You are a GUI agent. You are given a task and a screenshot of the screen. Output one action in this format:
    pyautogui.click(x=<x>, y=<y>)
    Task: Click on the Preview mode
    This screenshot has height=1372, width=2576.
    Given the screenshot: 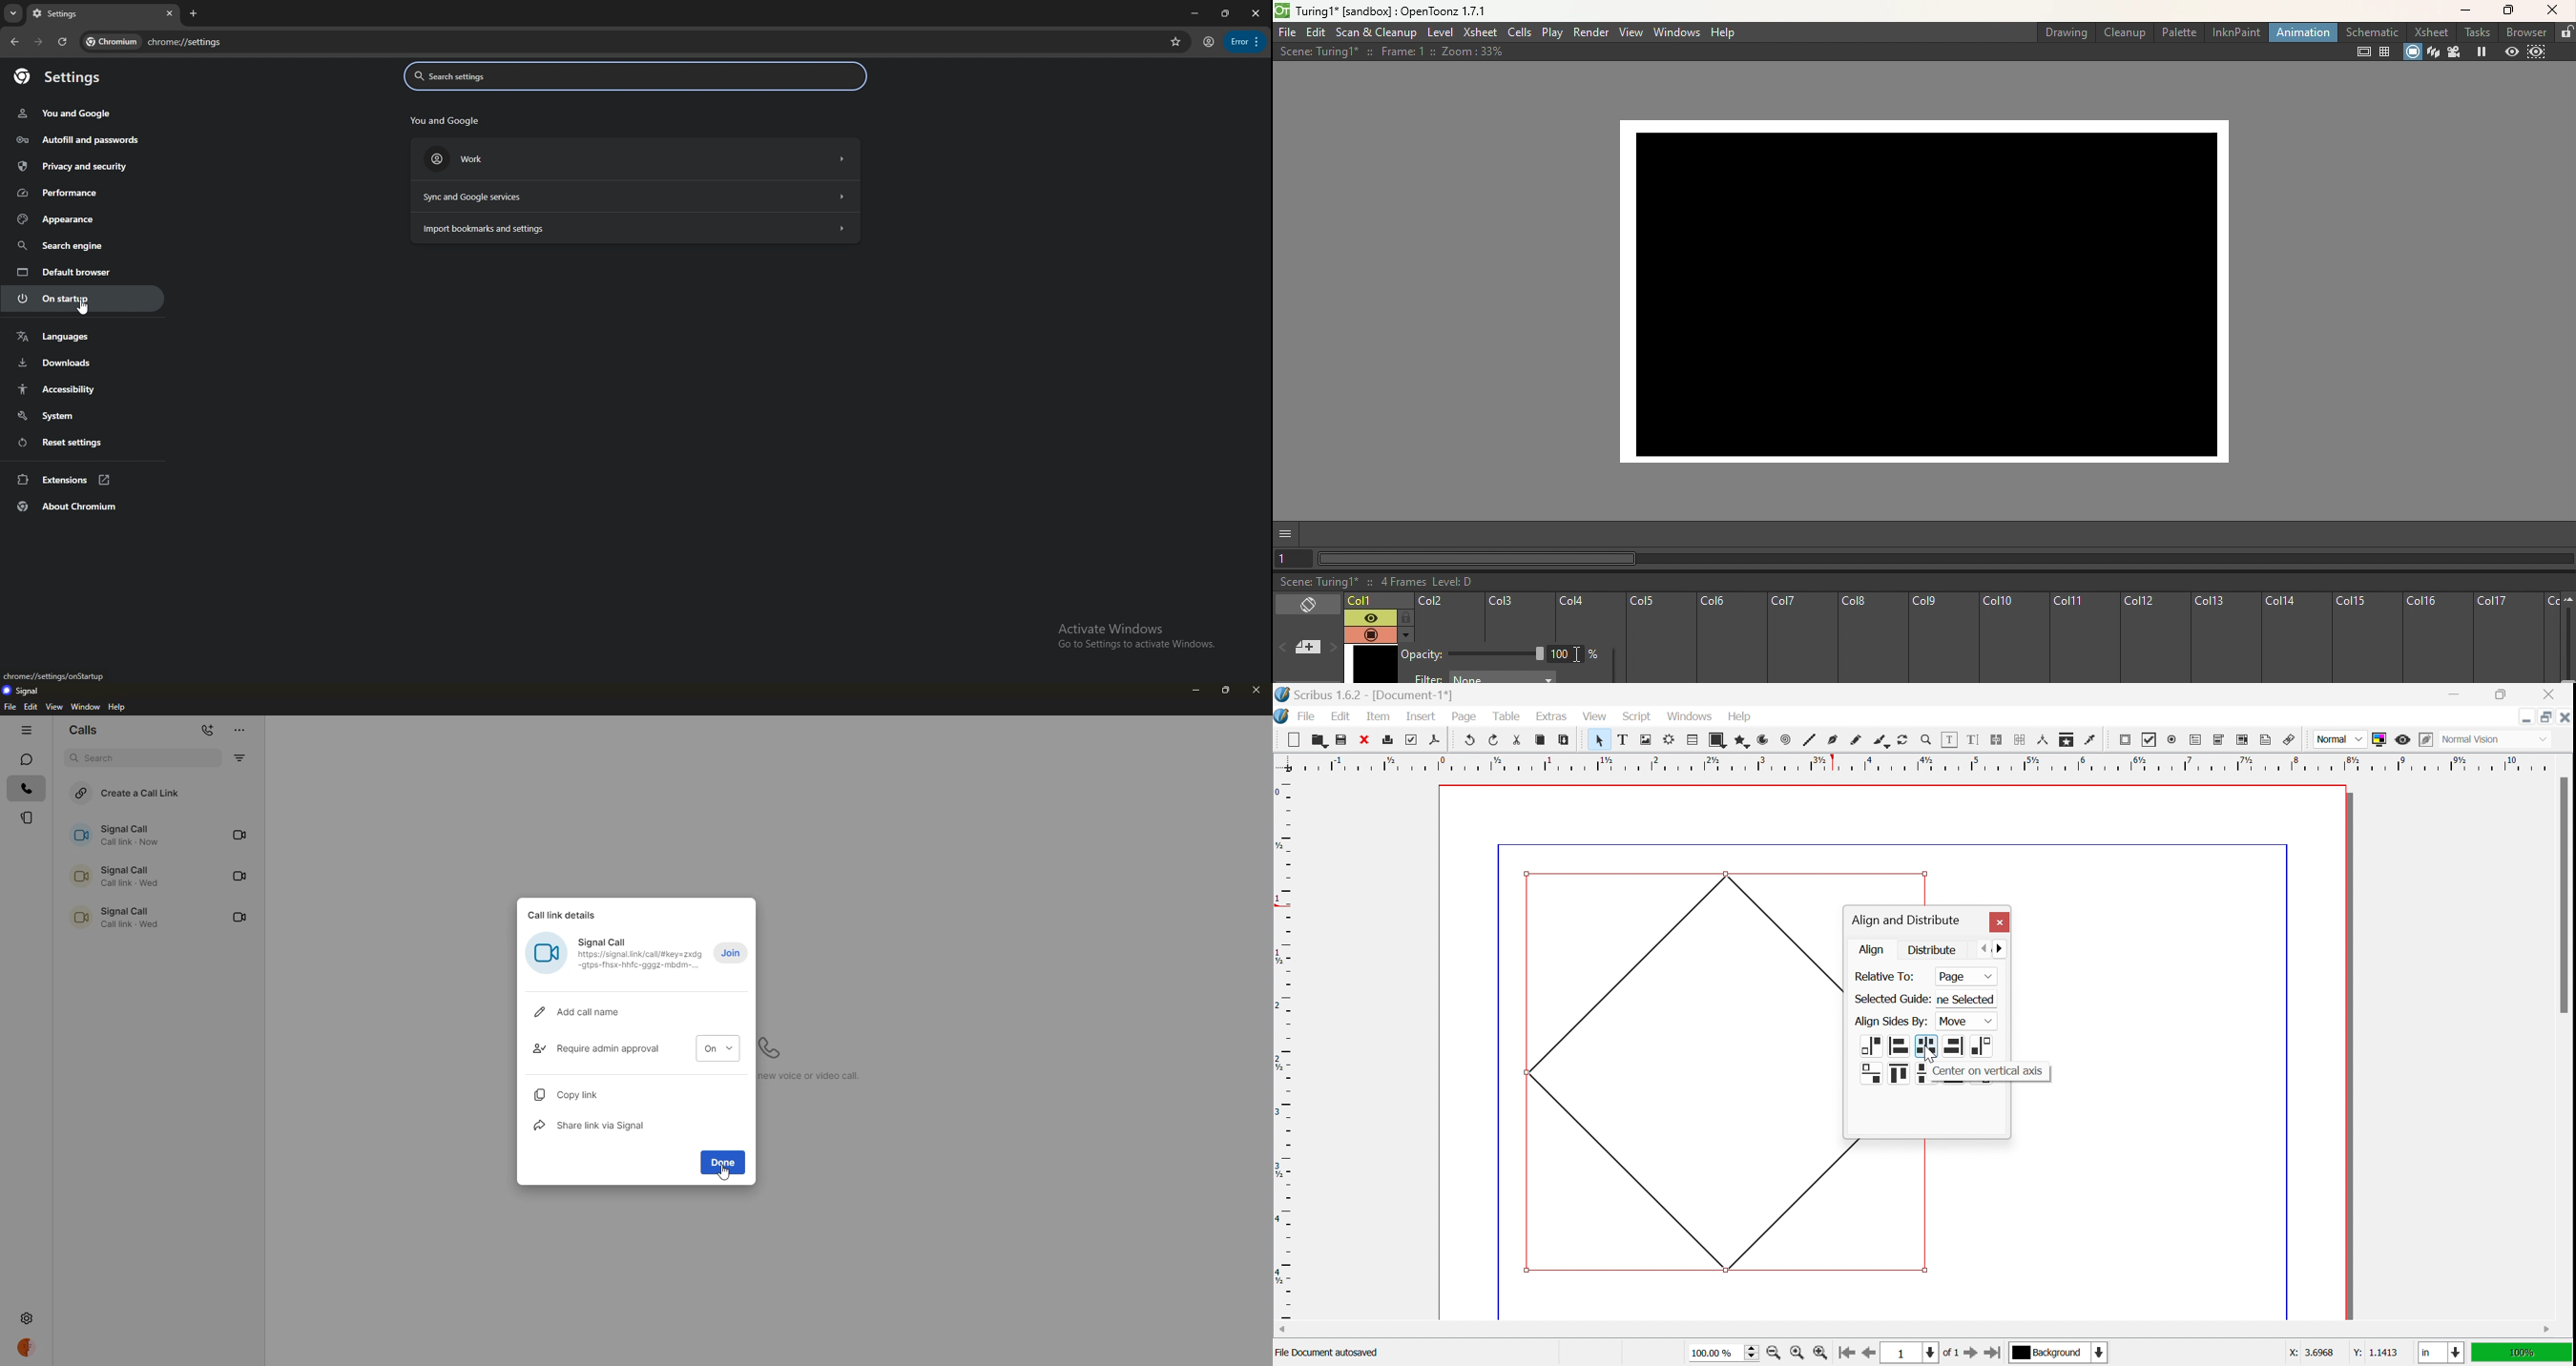 What is the action you would take?
    pyautogui.click(x=2402, y=740)
    